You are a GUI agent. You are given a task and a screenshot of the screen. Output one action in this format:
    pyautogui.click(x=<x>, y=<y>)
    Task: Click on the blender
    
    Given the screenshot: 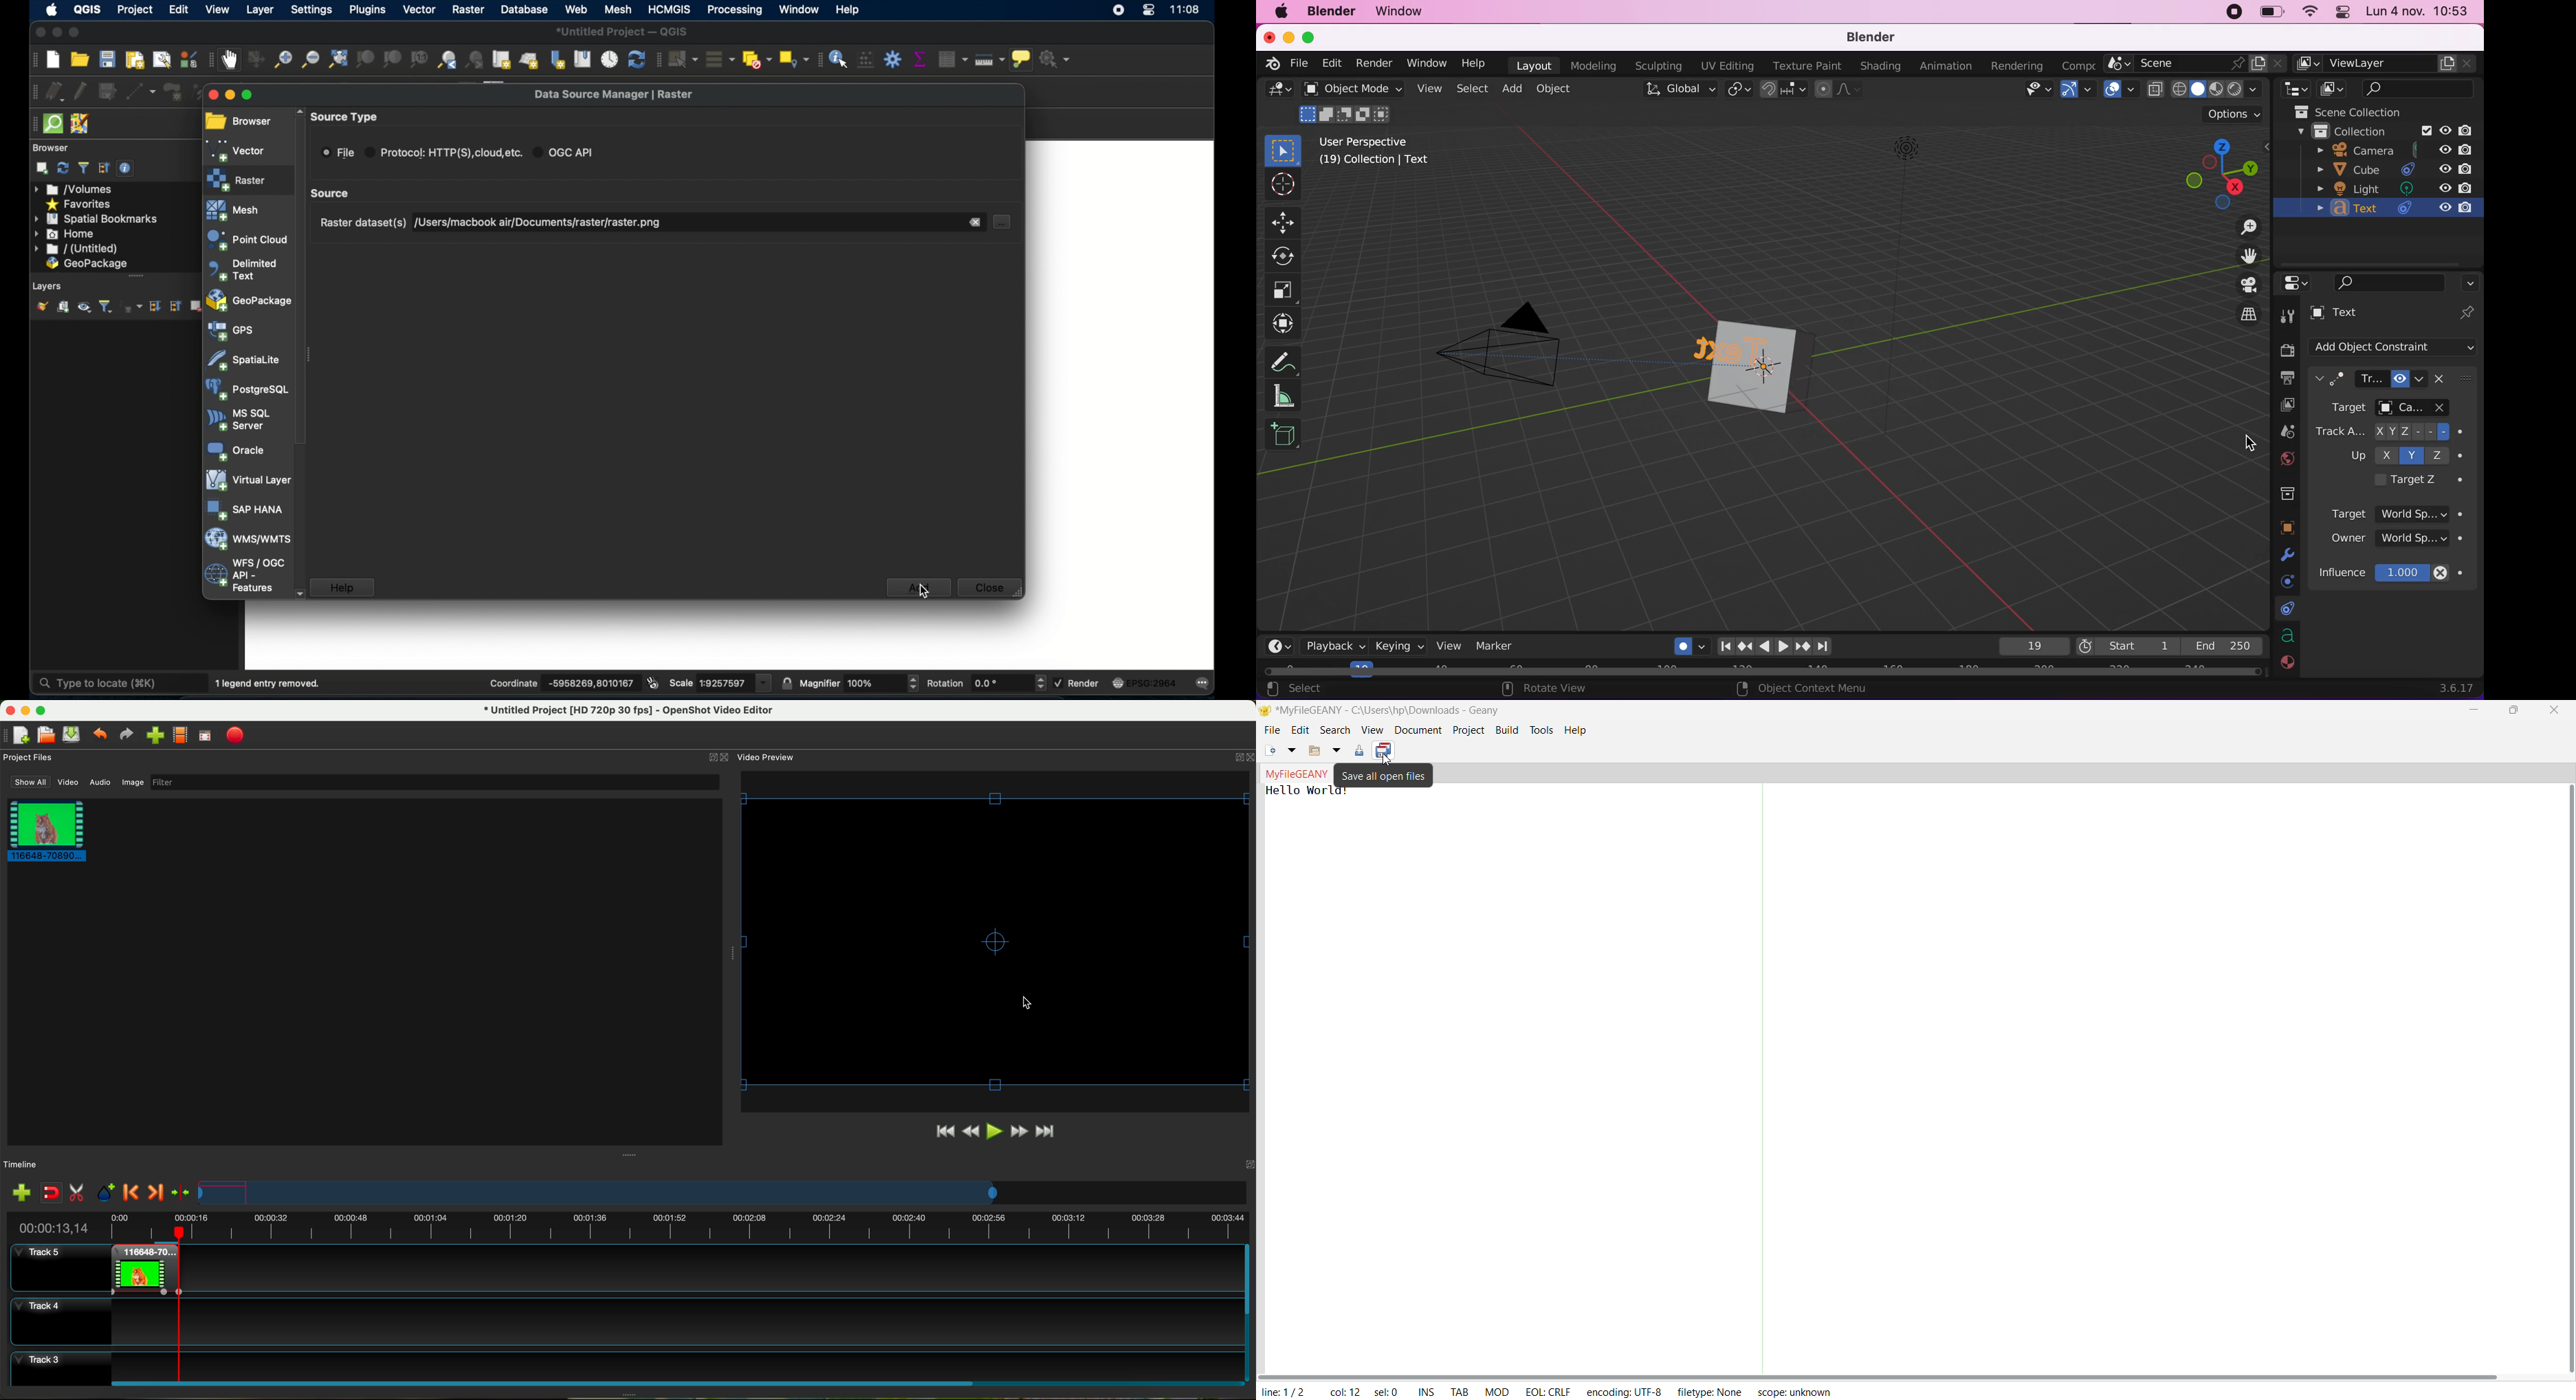 What is the action you would take?
    pyautogui.click(x=1871, y=37)
    